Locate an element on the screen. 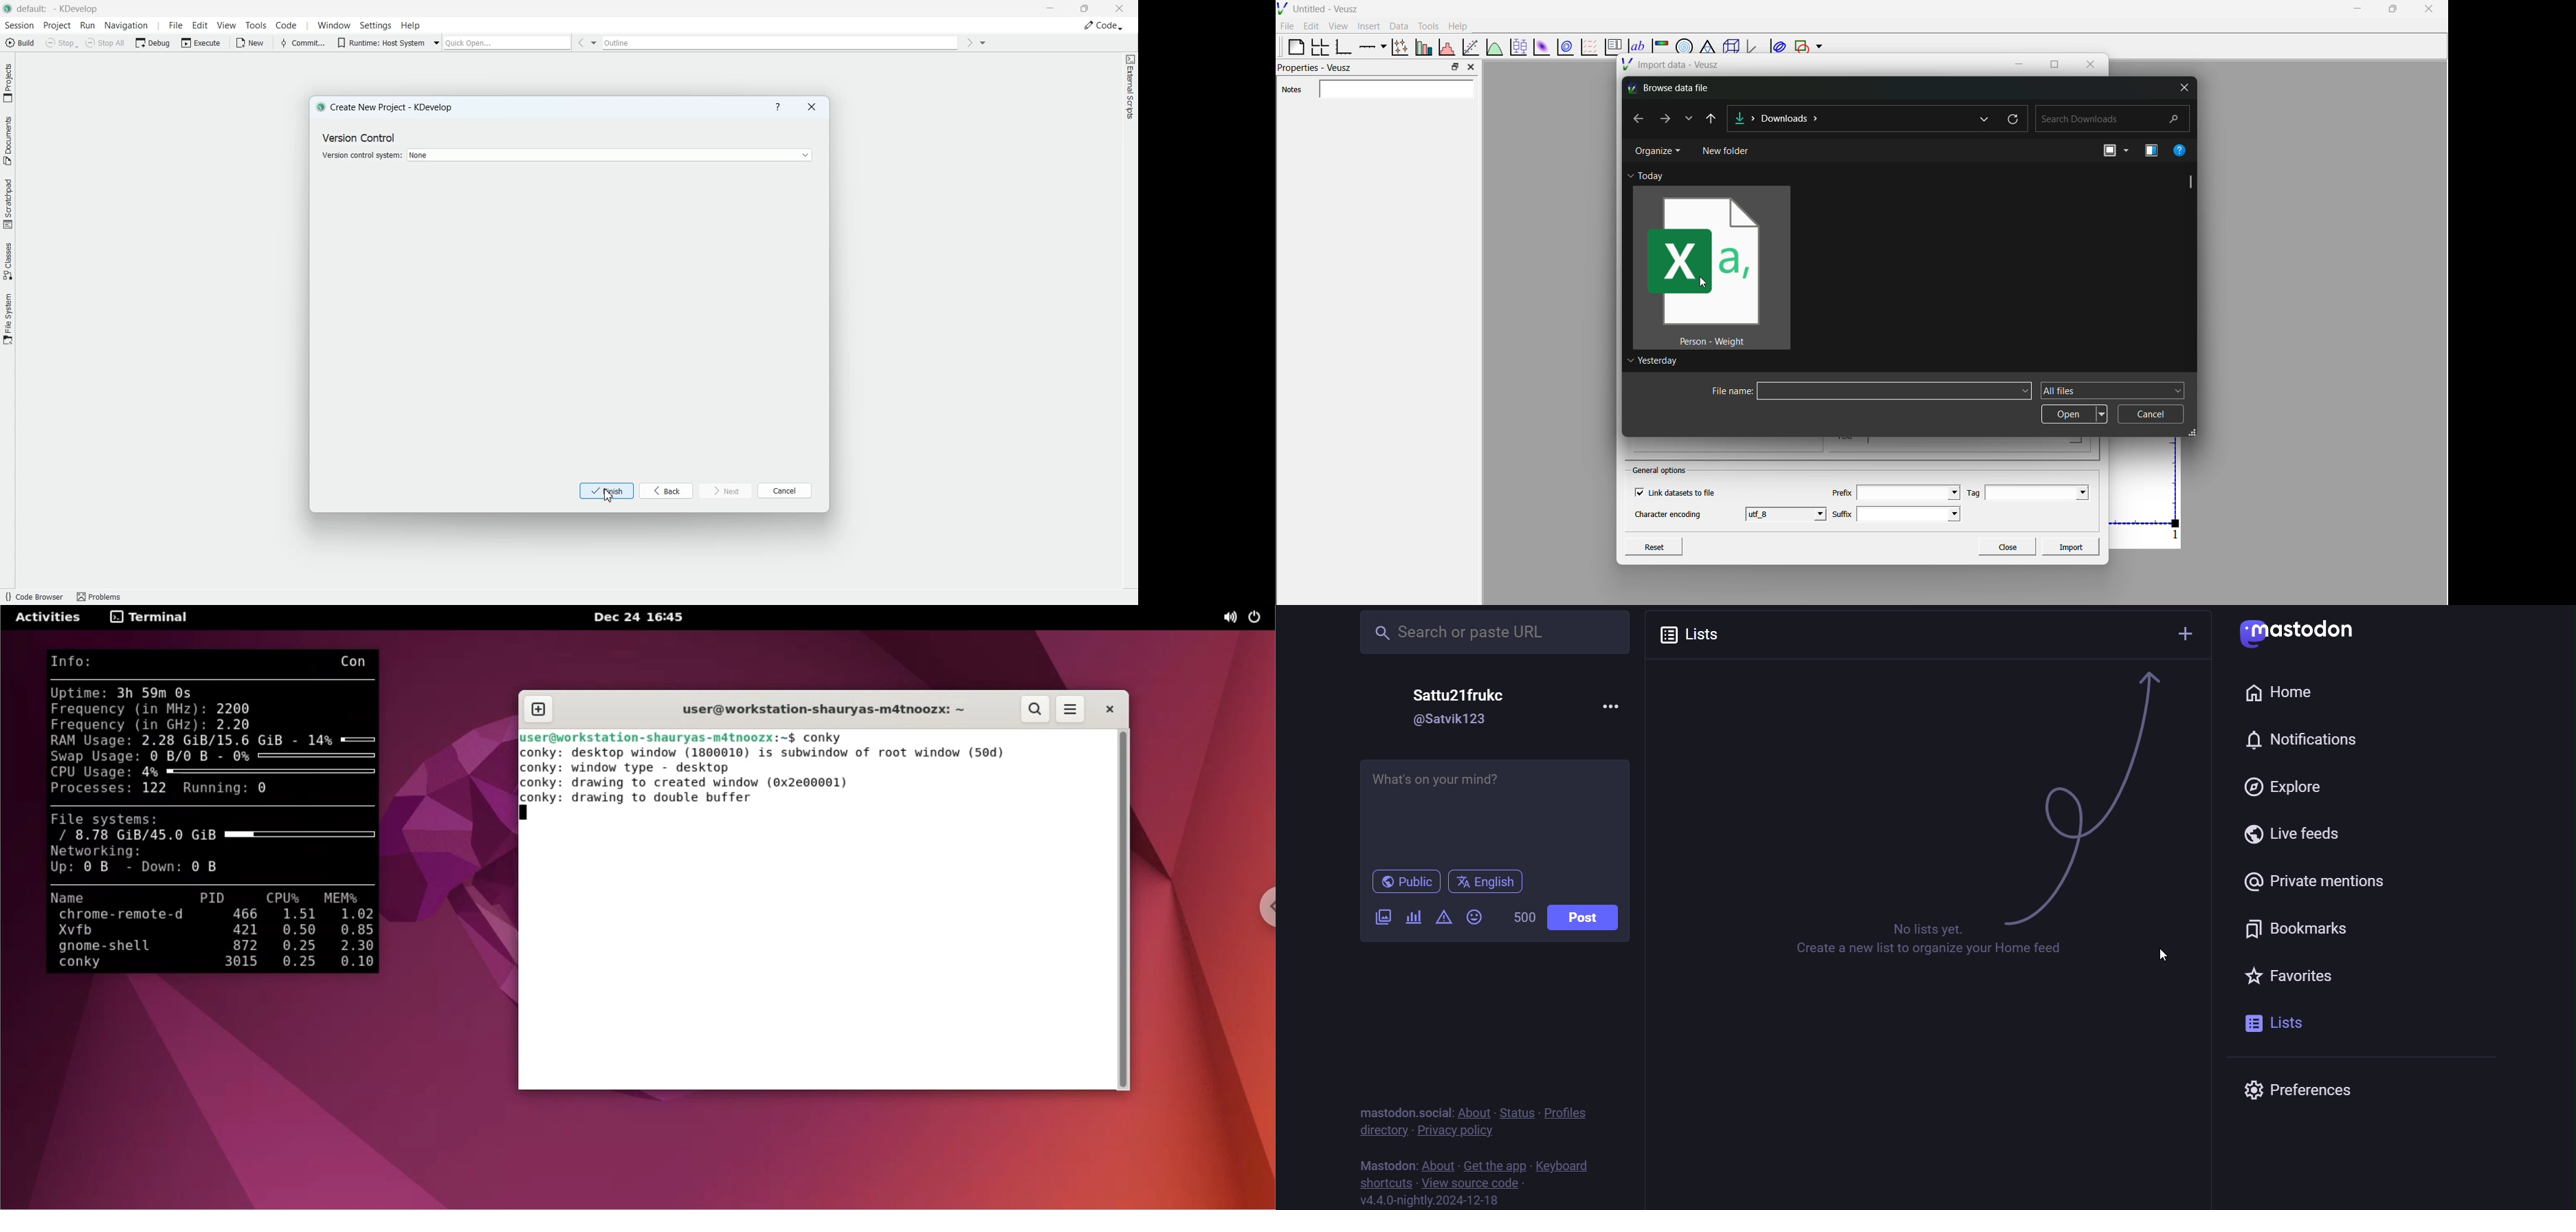  shortcut is located at coordinates (1382, 1182).